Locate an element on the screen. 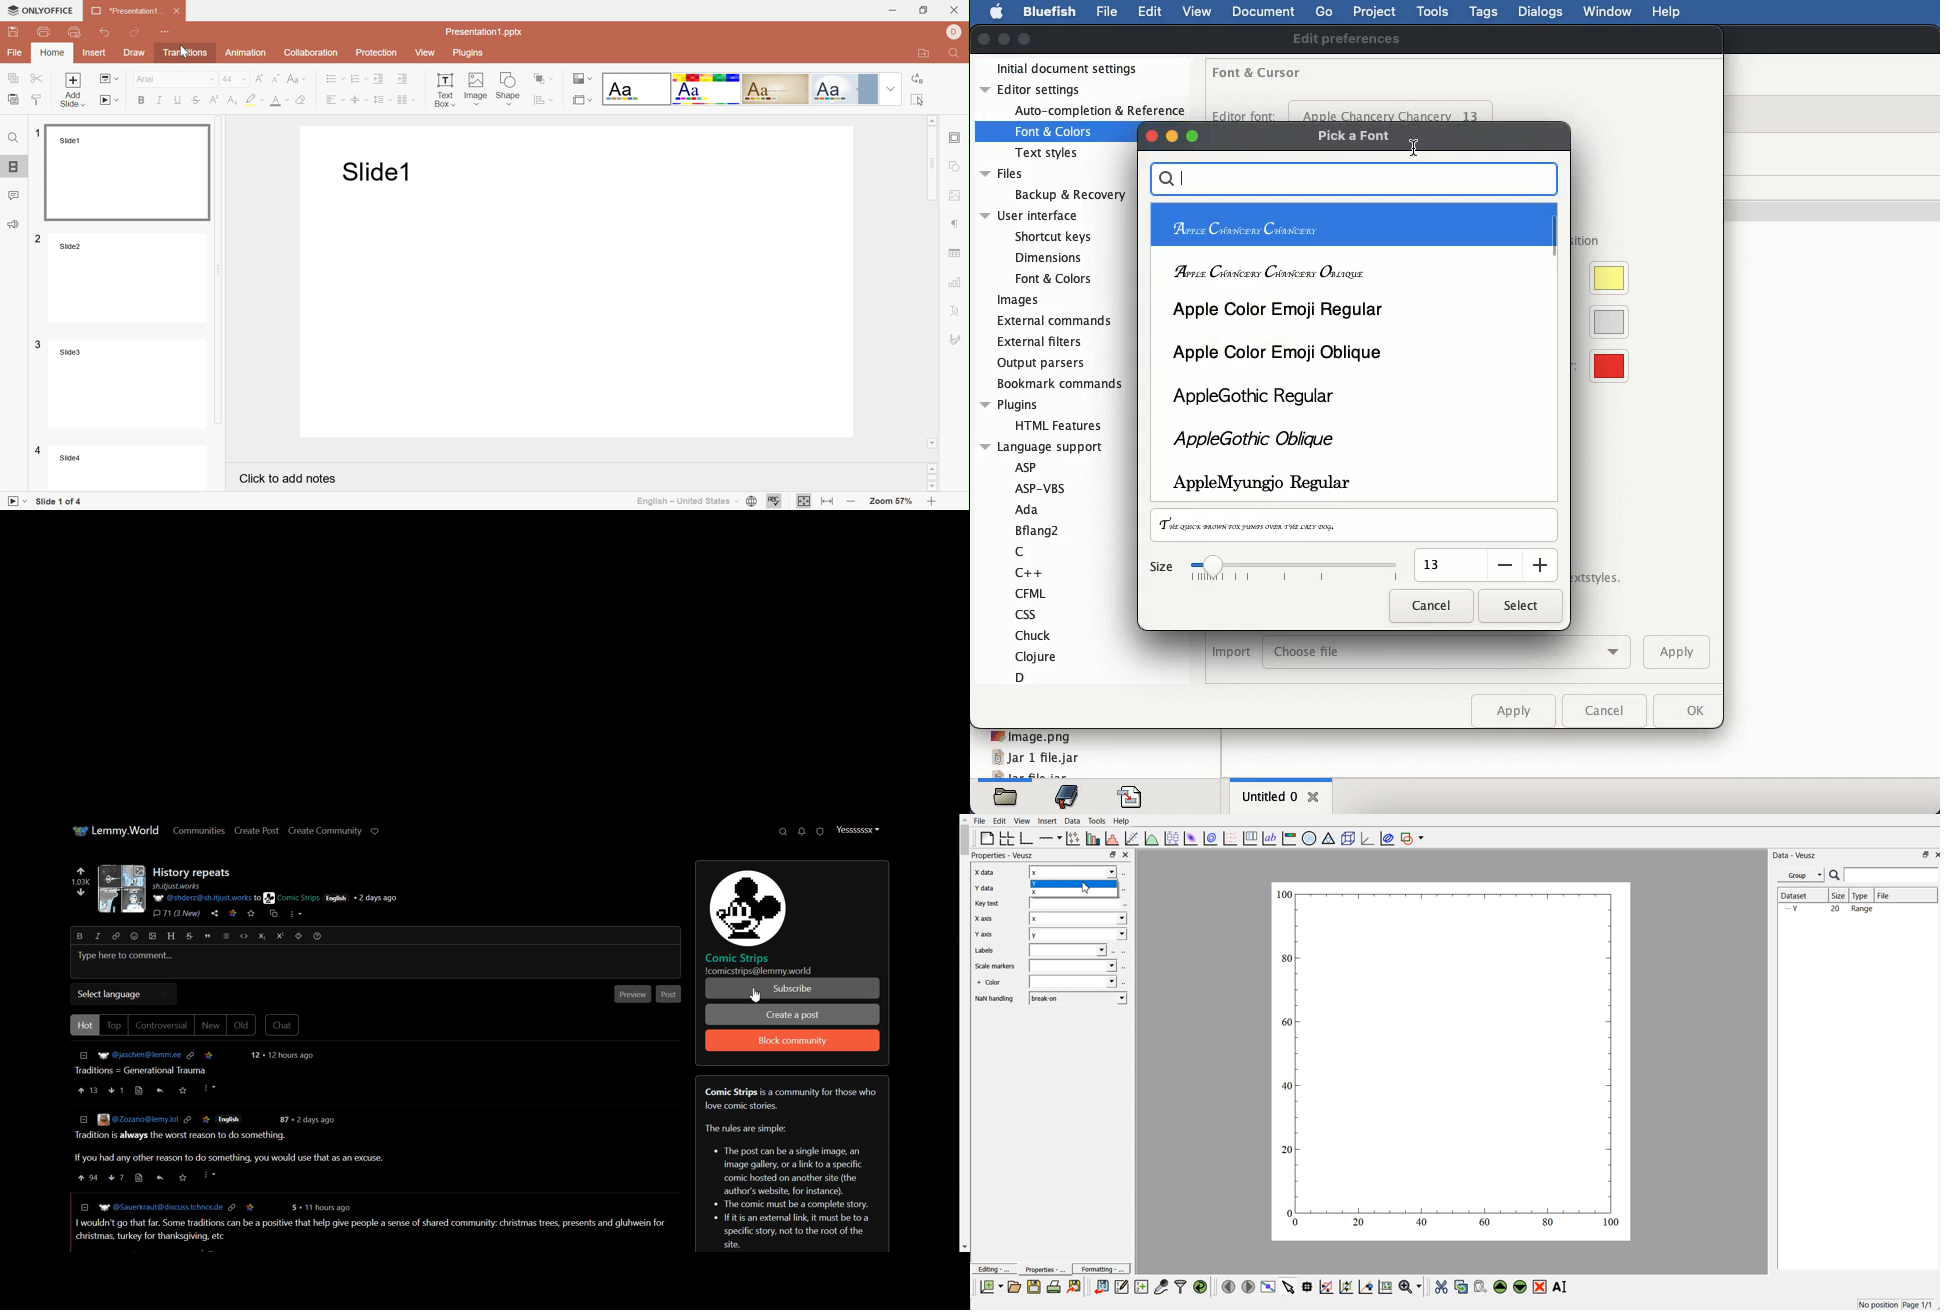 Image resolution: width=1960 pixels, height=1316 pixels. Zoom out is located at coordinates (850, 503).